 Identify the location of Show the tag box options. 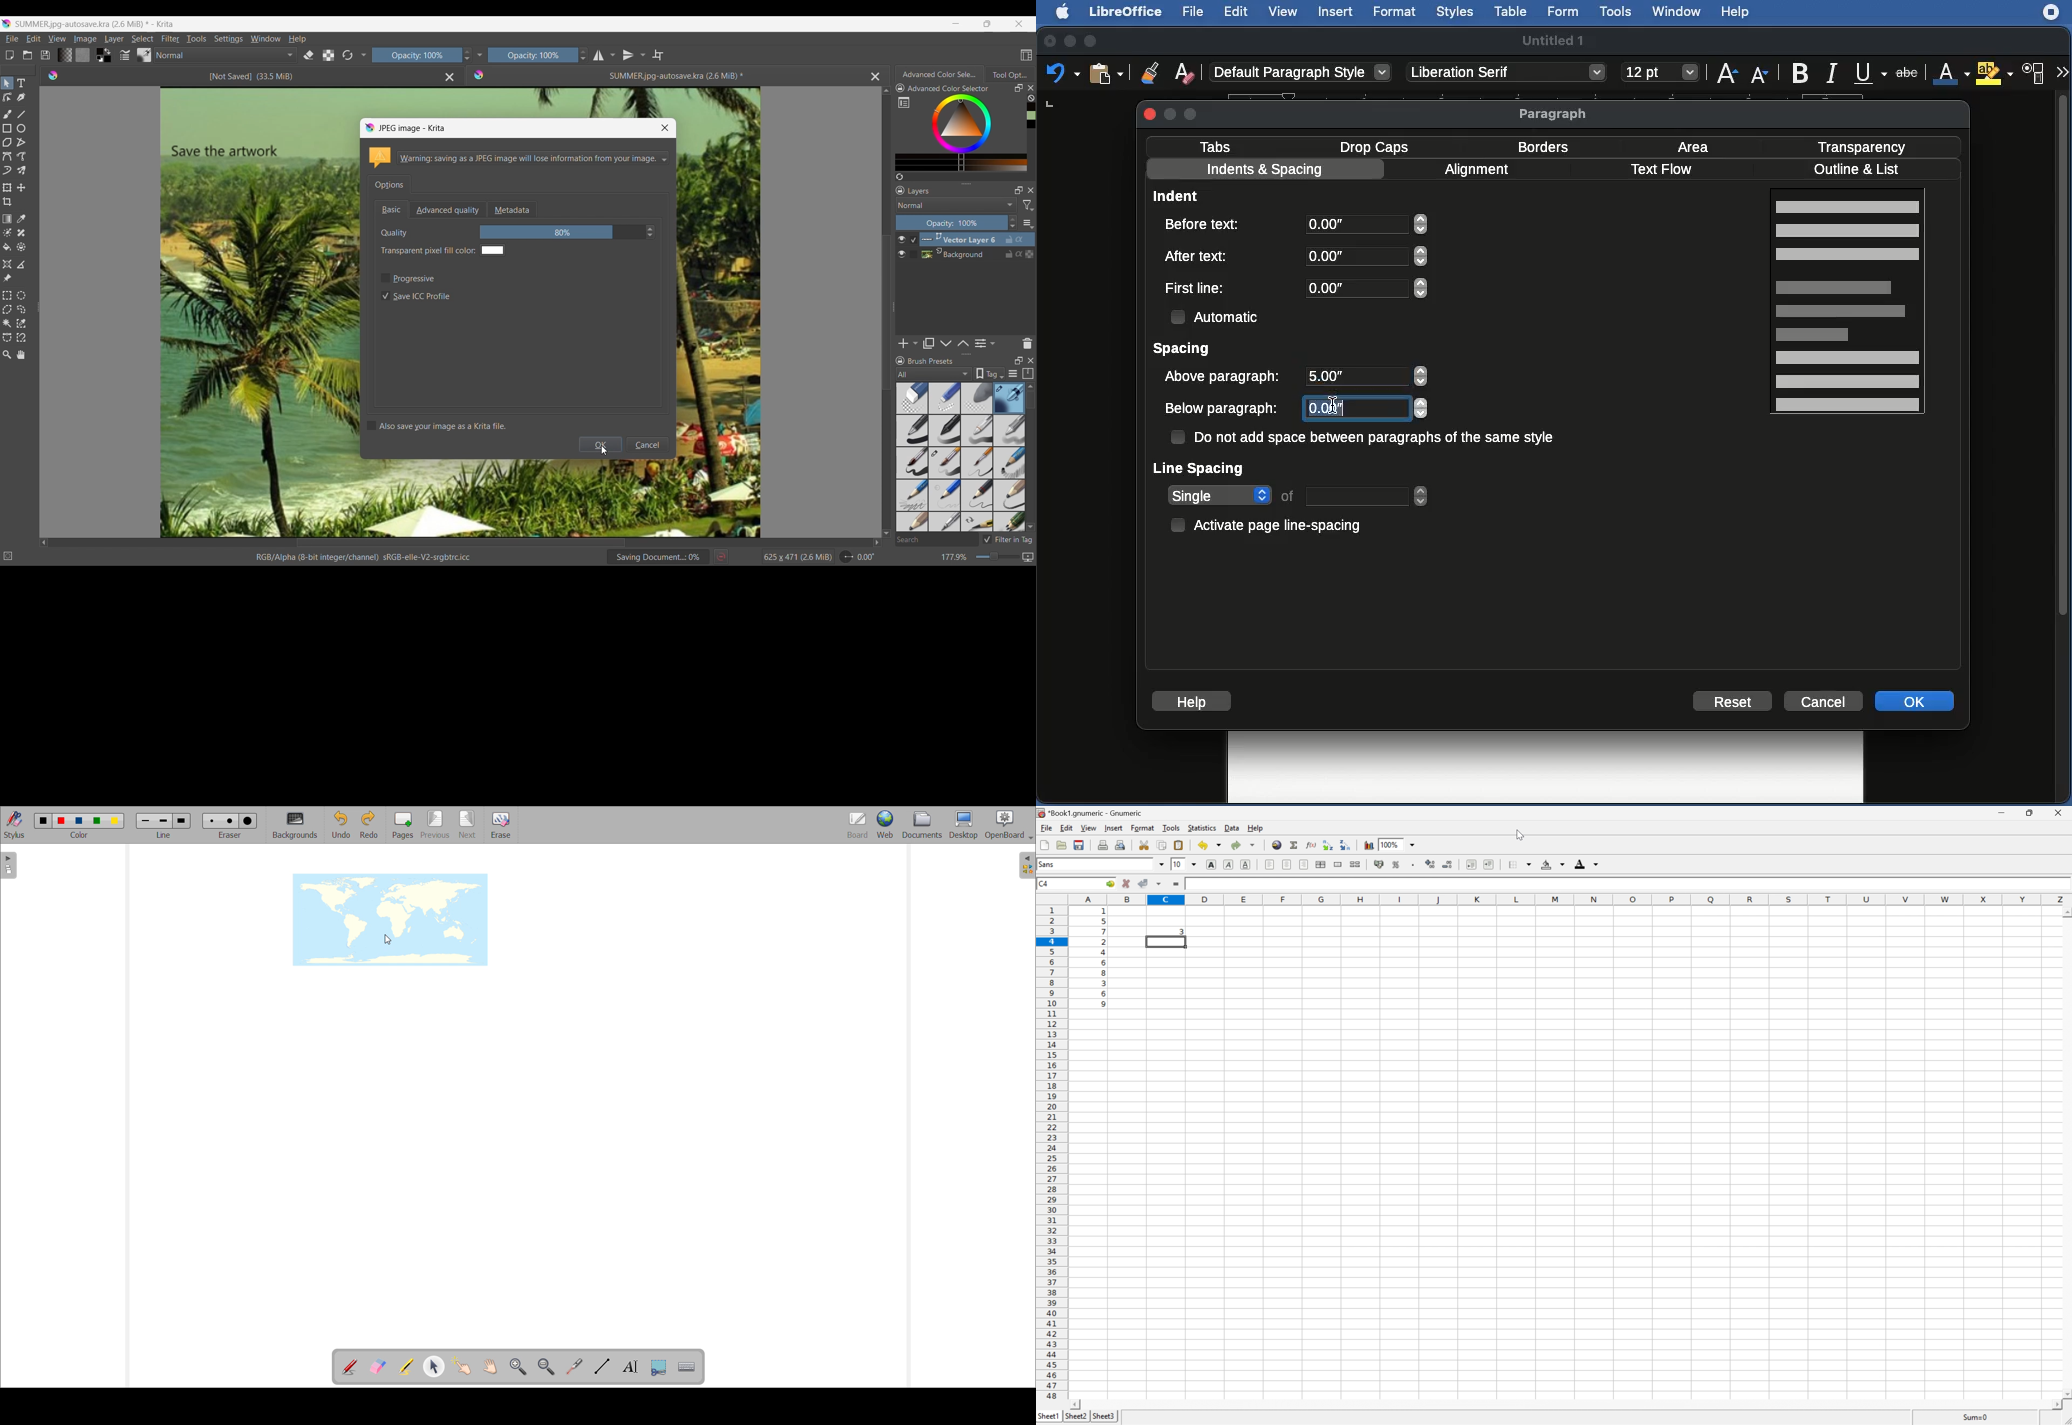
(989, 374).